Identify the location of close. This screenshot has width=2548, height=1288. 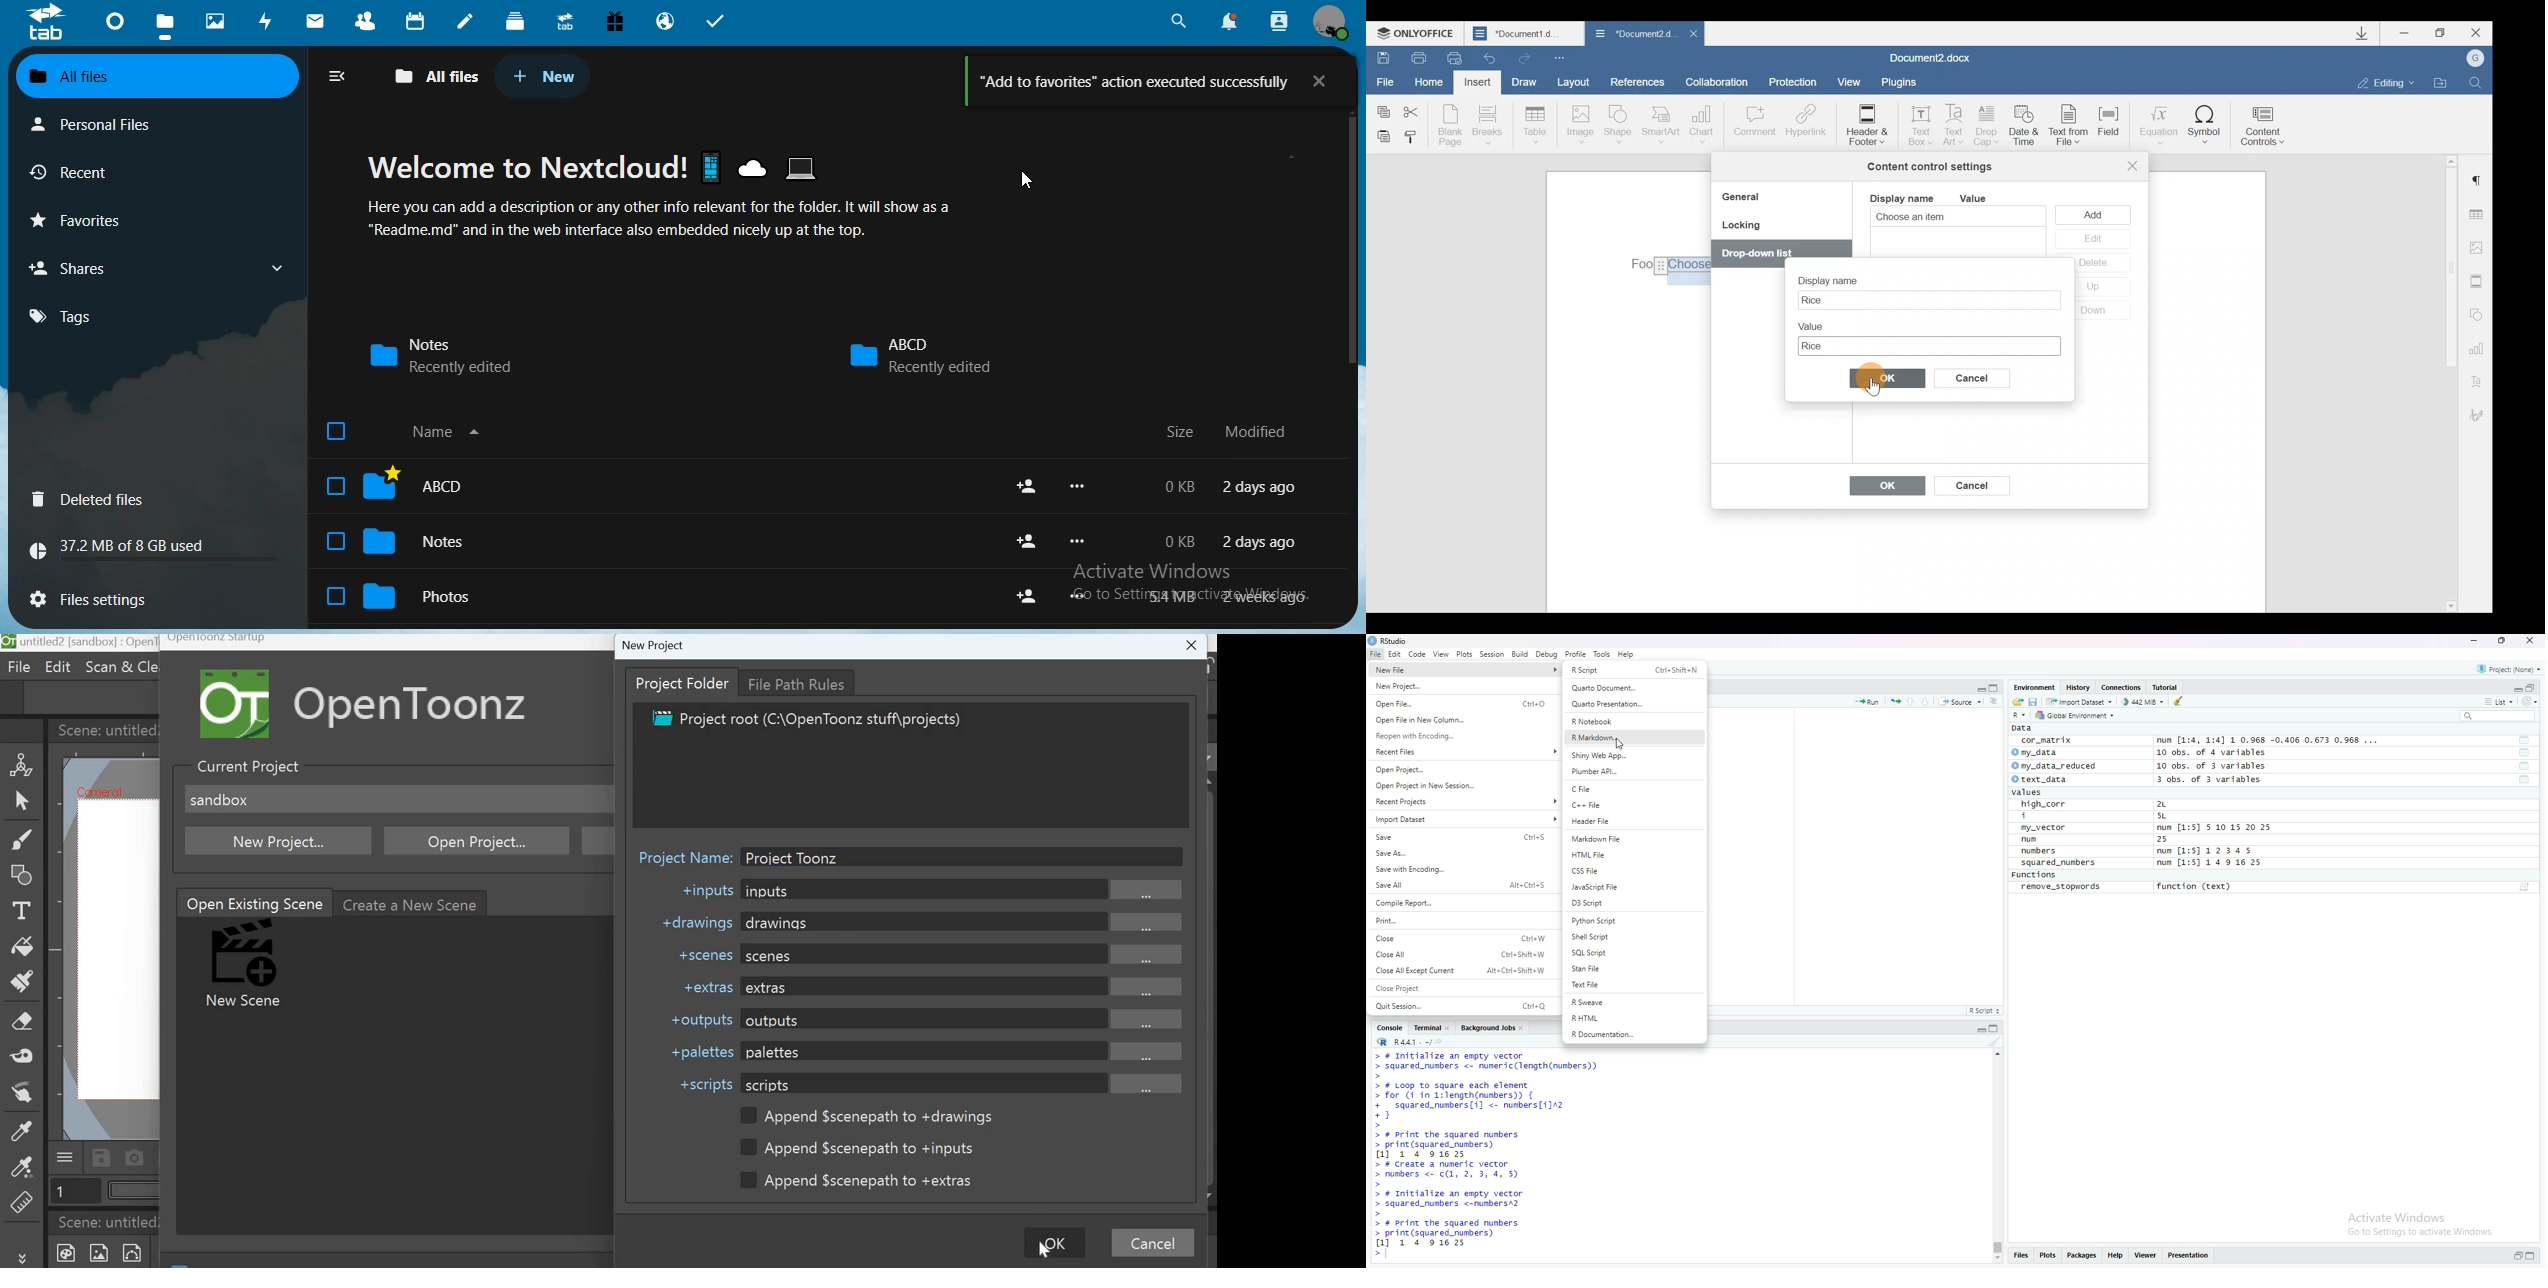
(1523, 1028).